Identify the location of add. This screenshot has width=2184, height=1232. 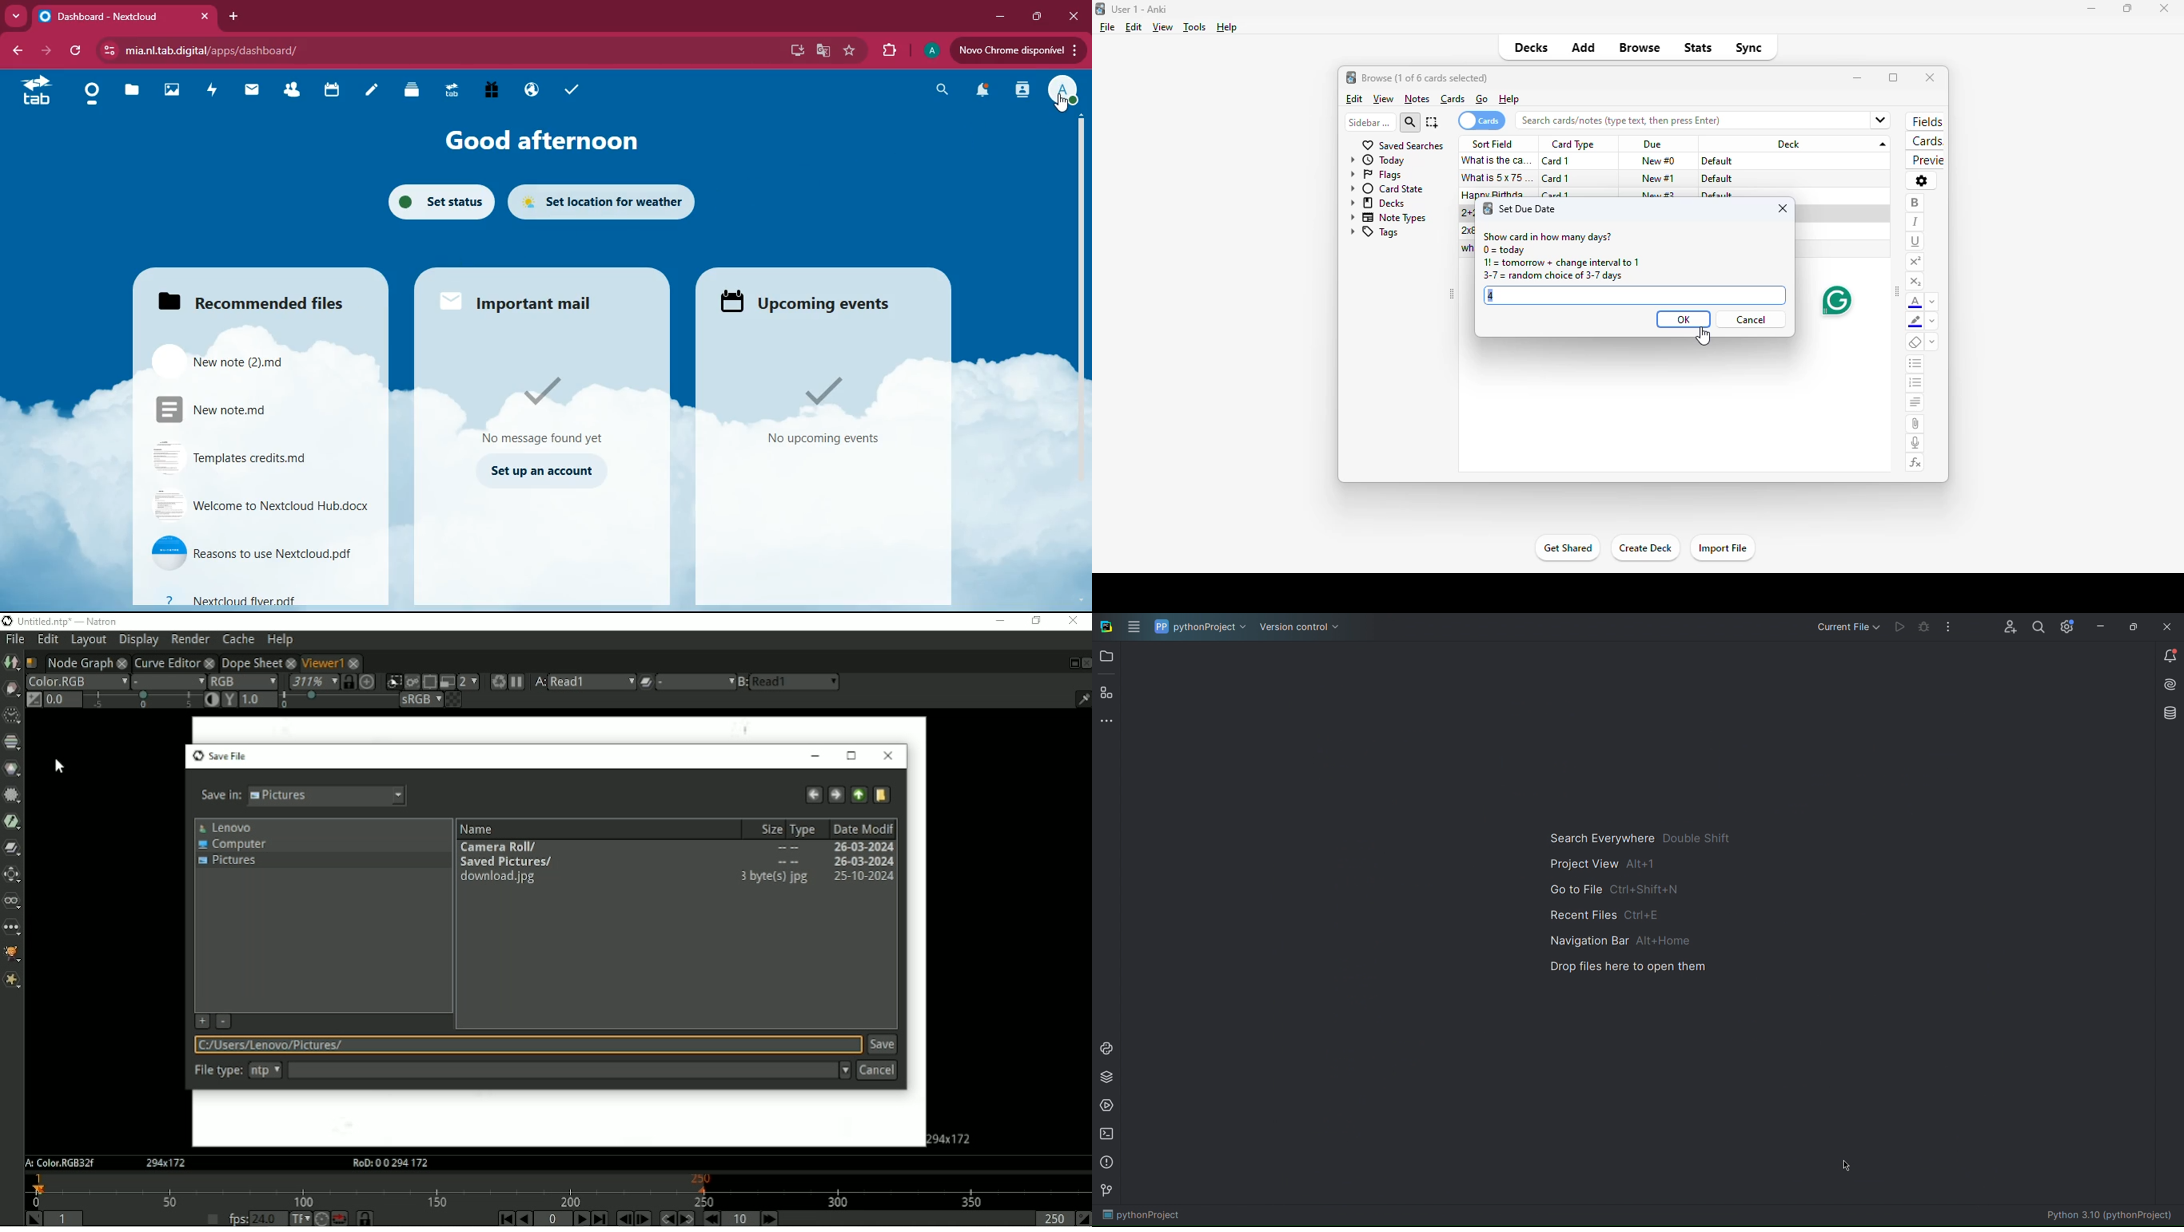
(1583, 49).